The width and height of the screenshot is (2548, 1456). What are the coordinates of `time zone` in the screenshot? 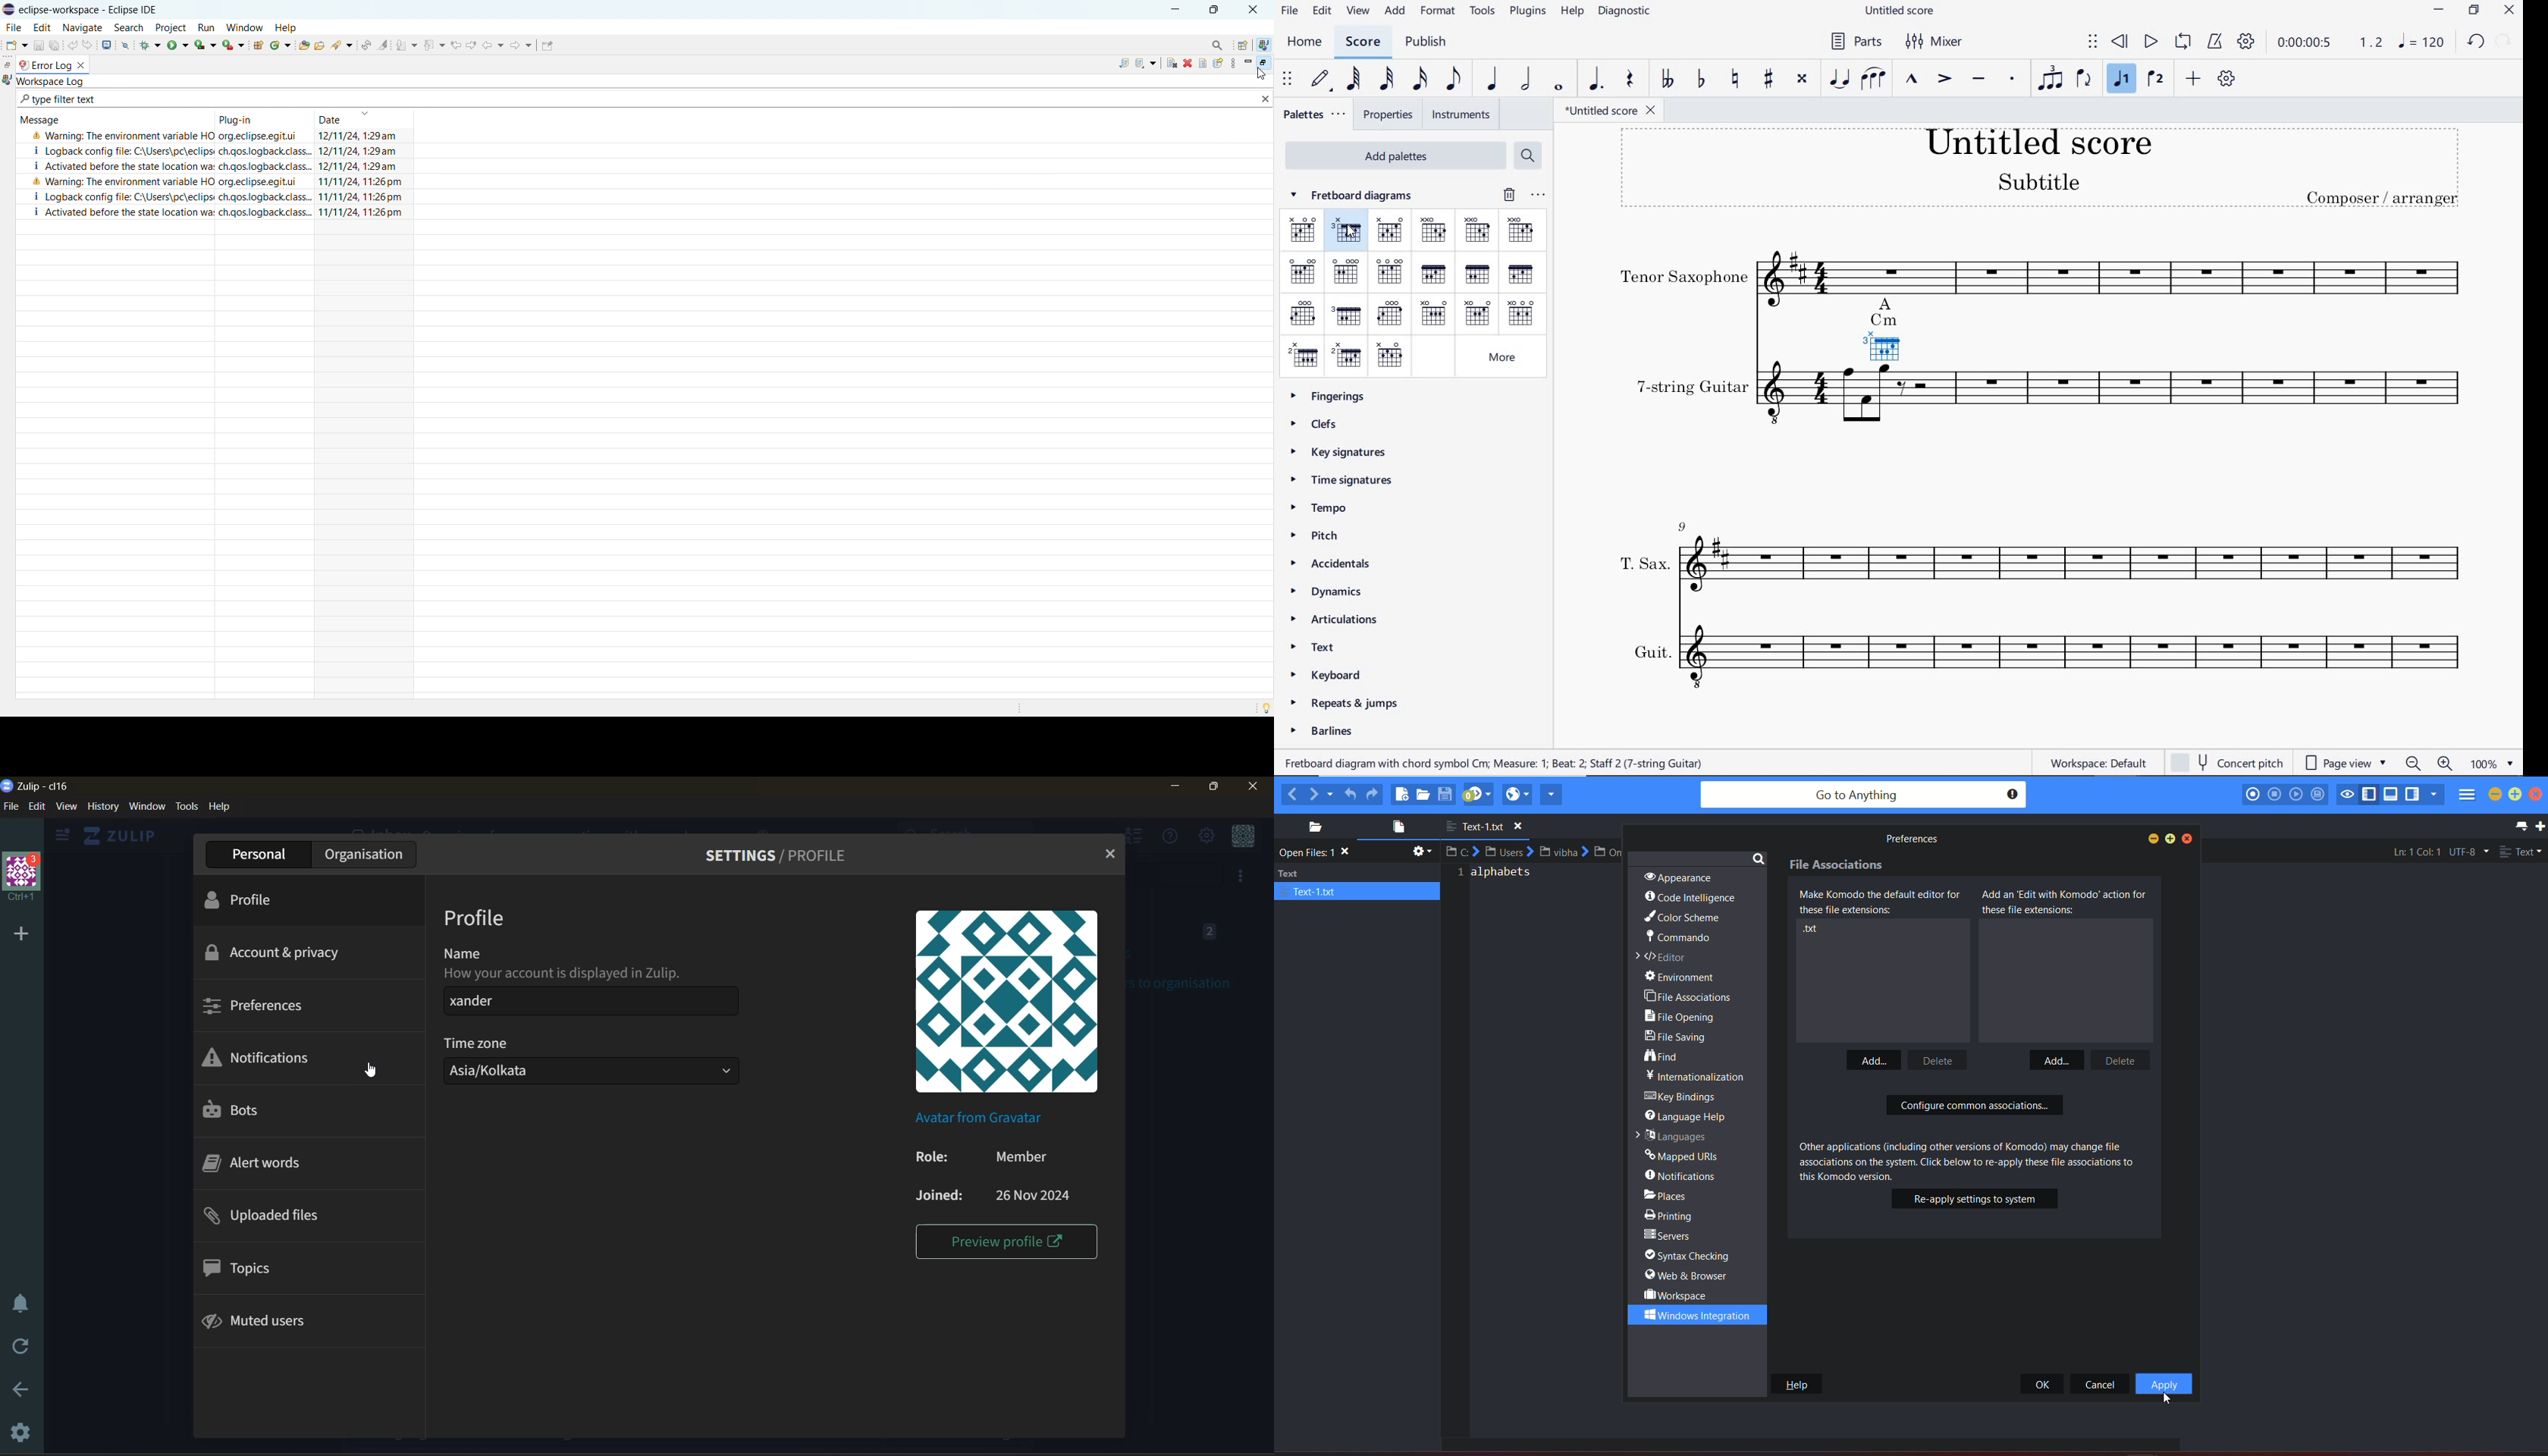 It's located at (477, 1042).